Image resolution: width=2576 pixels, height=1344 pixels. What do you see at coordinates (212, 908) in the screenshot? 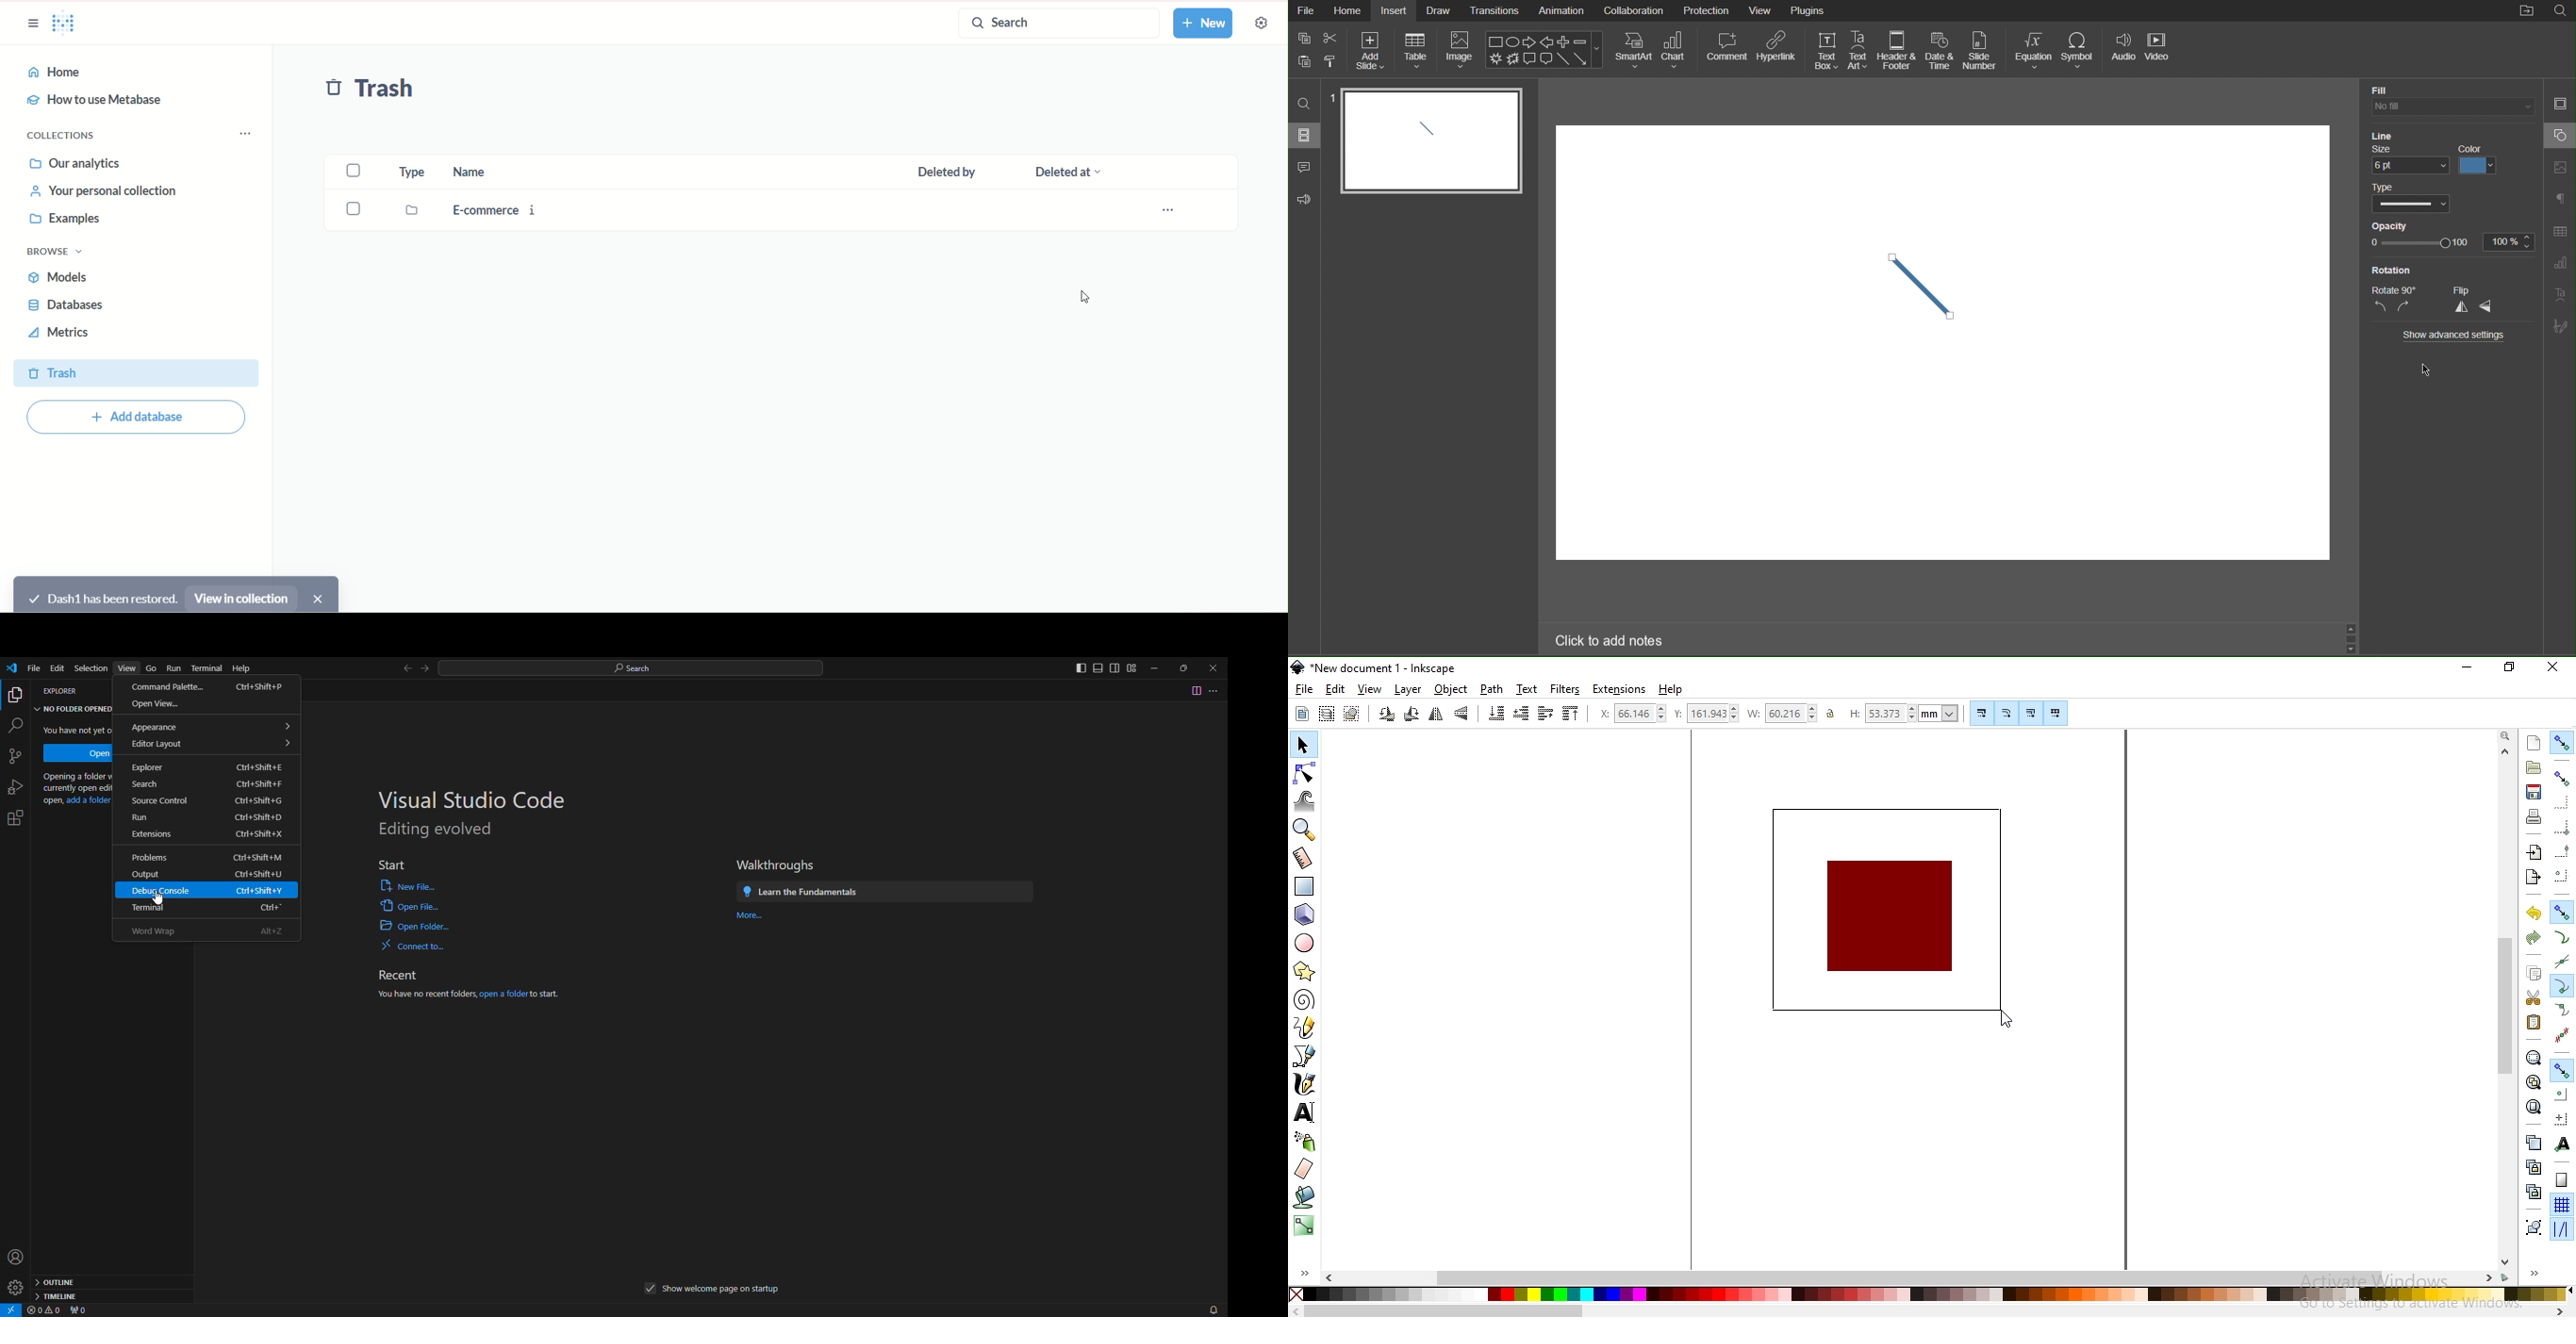
I see `Terminal` at bounding box center [212, 908].